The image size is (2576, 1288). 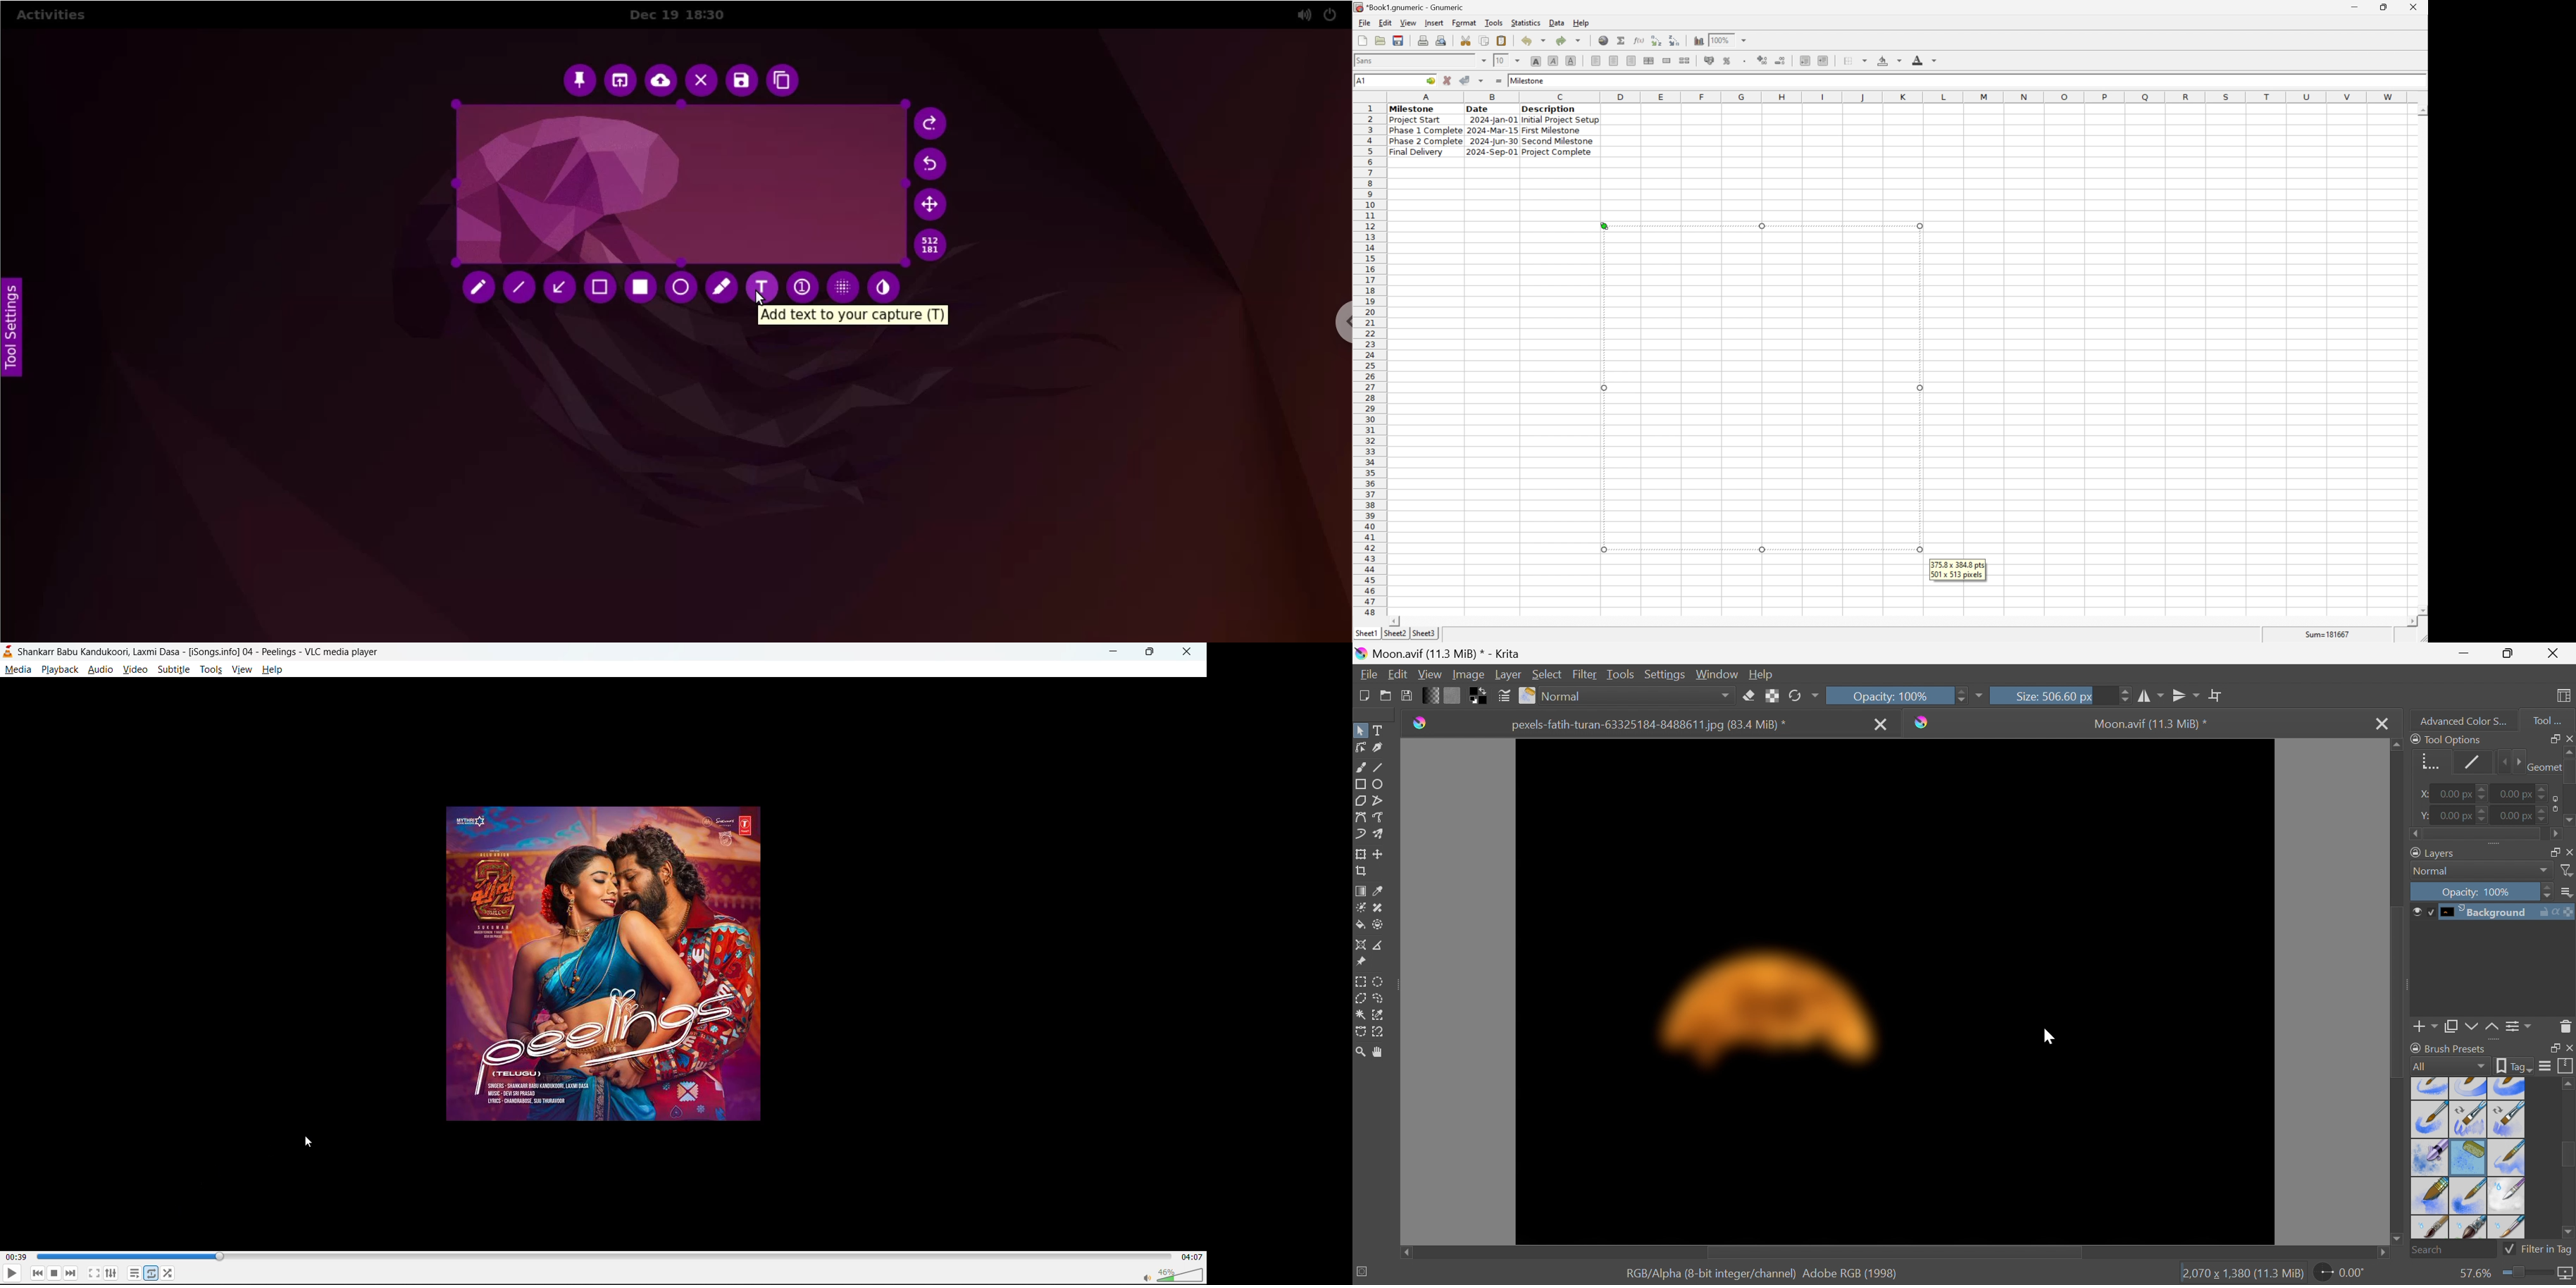 I want to click on undo, so click(x=935, y=163).